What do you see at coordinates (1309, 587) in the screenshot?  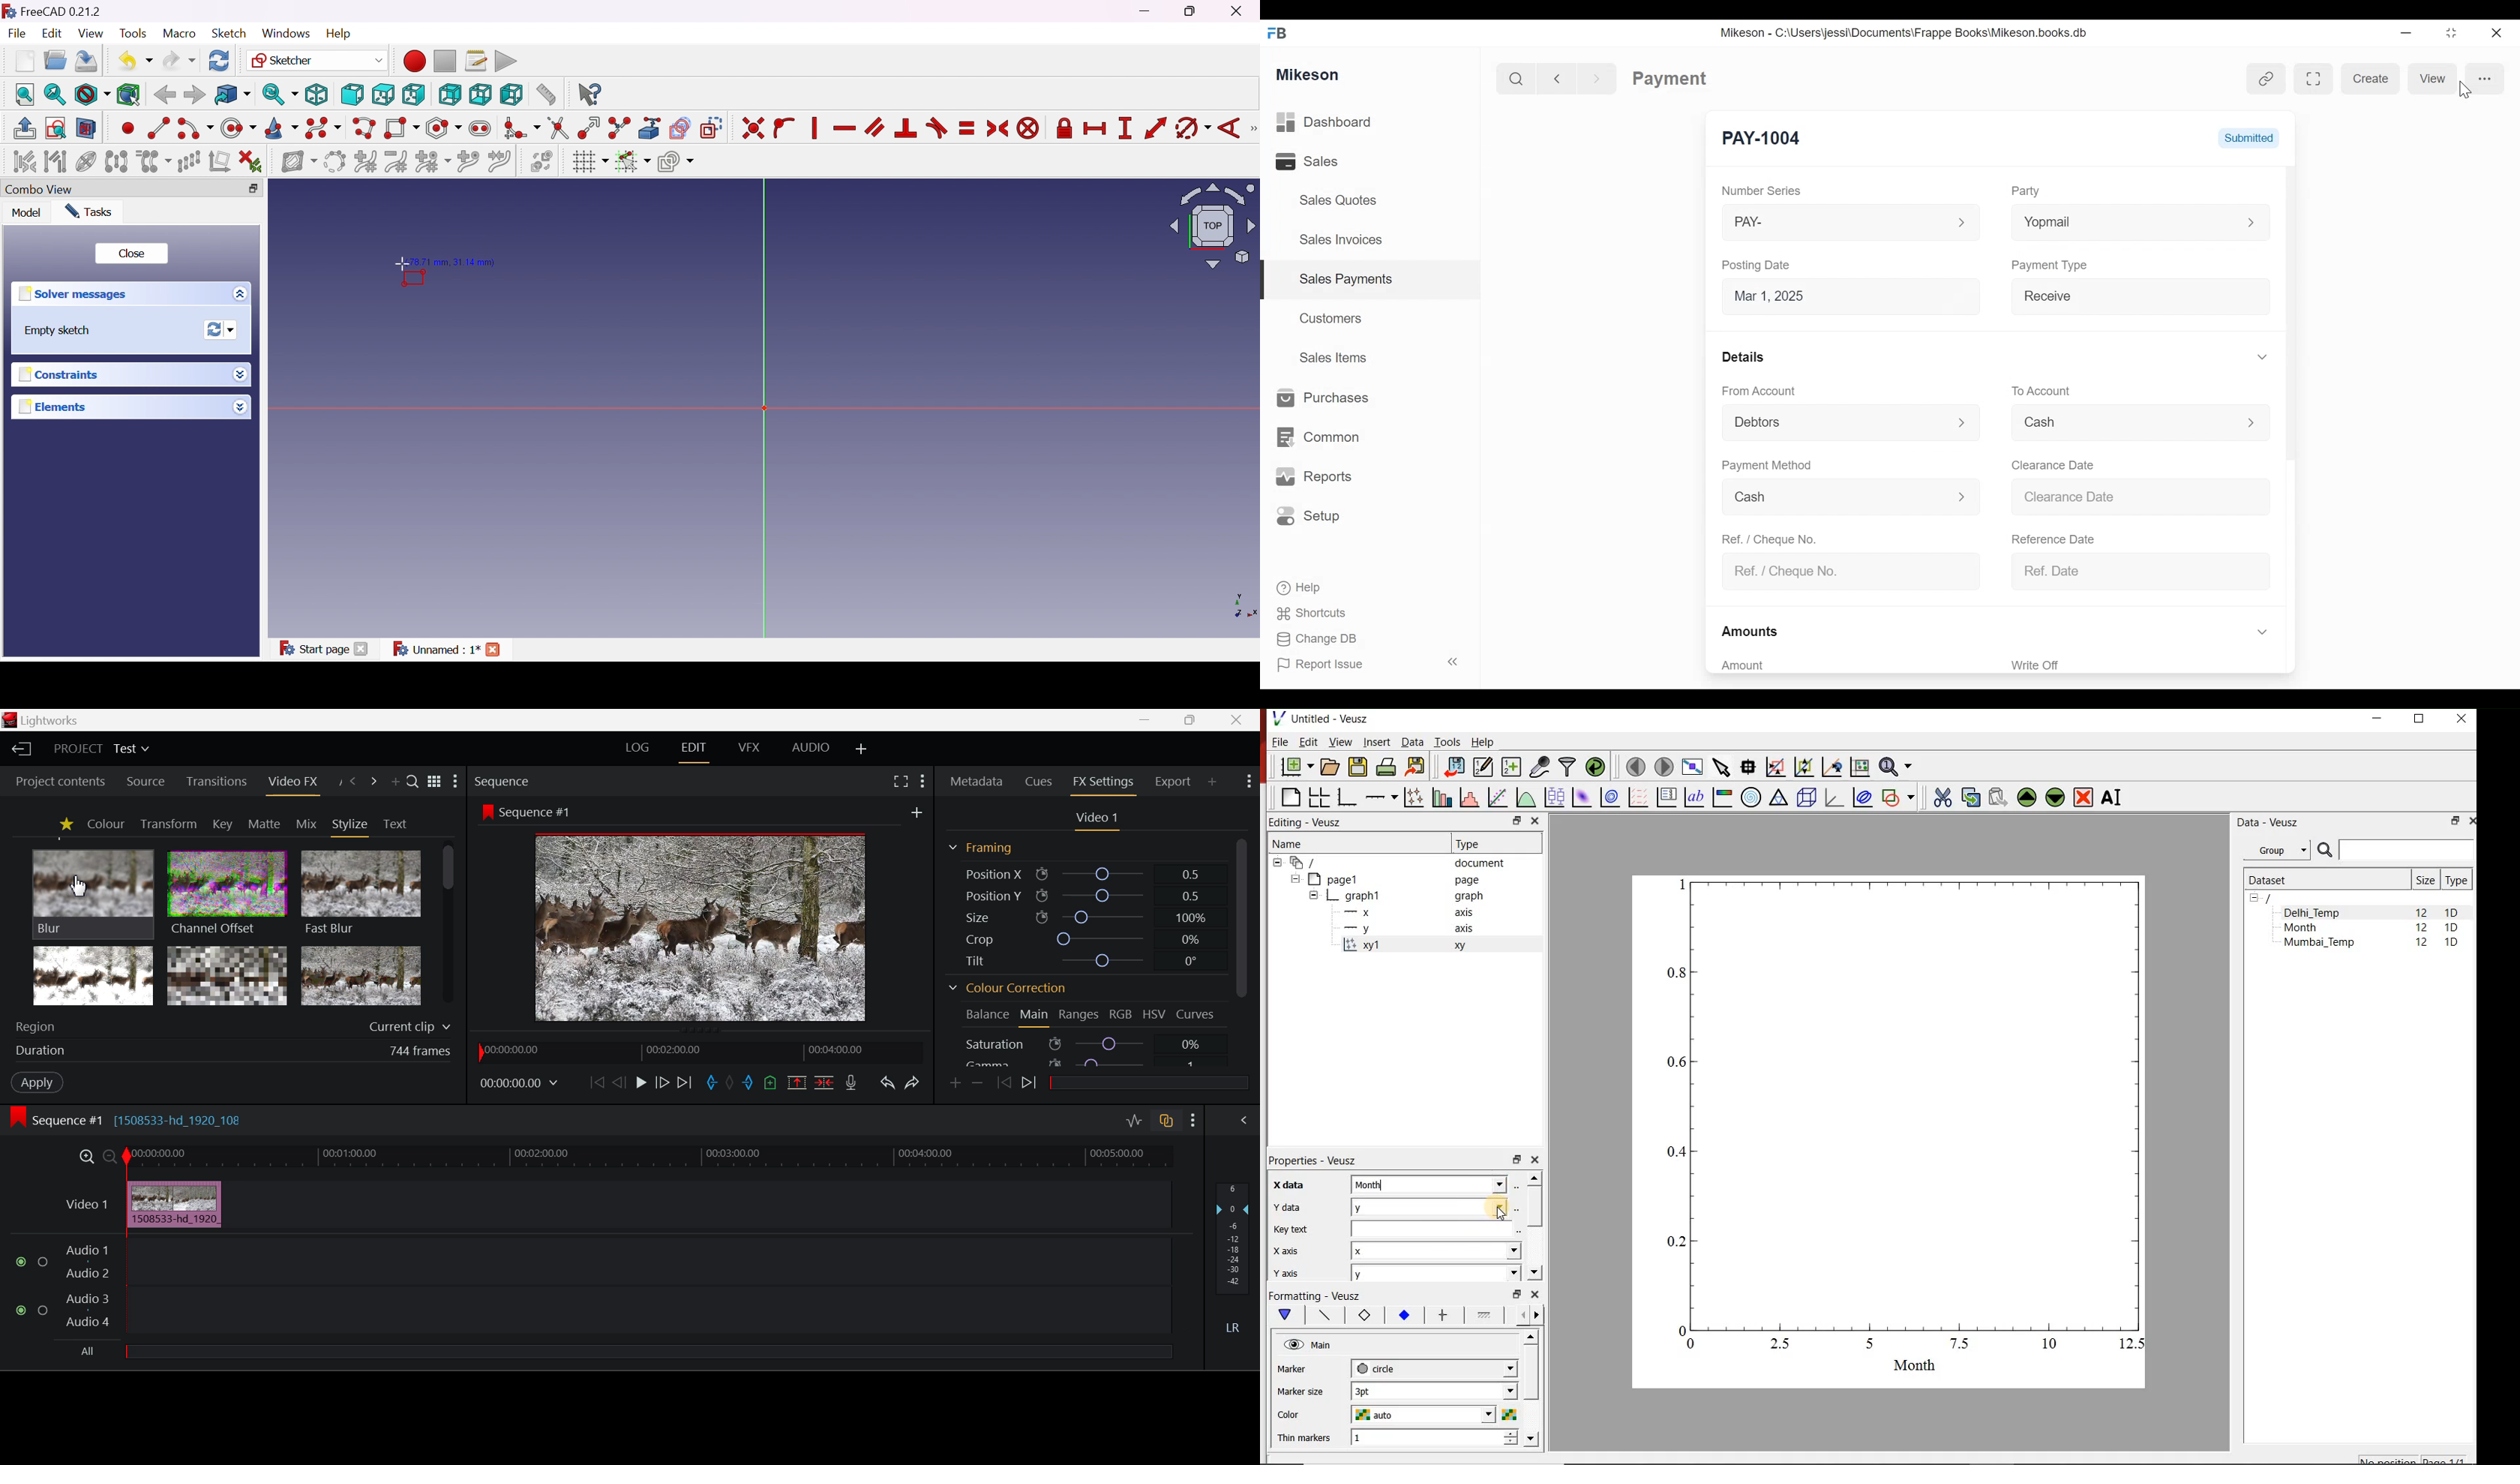 I see `Help` at bounding box center [1309, 587].